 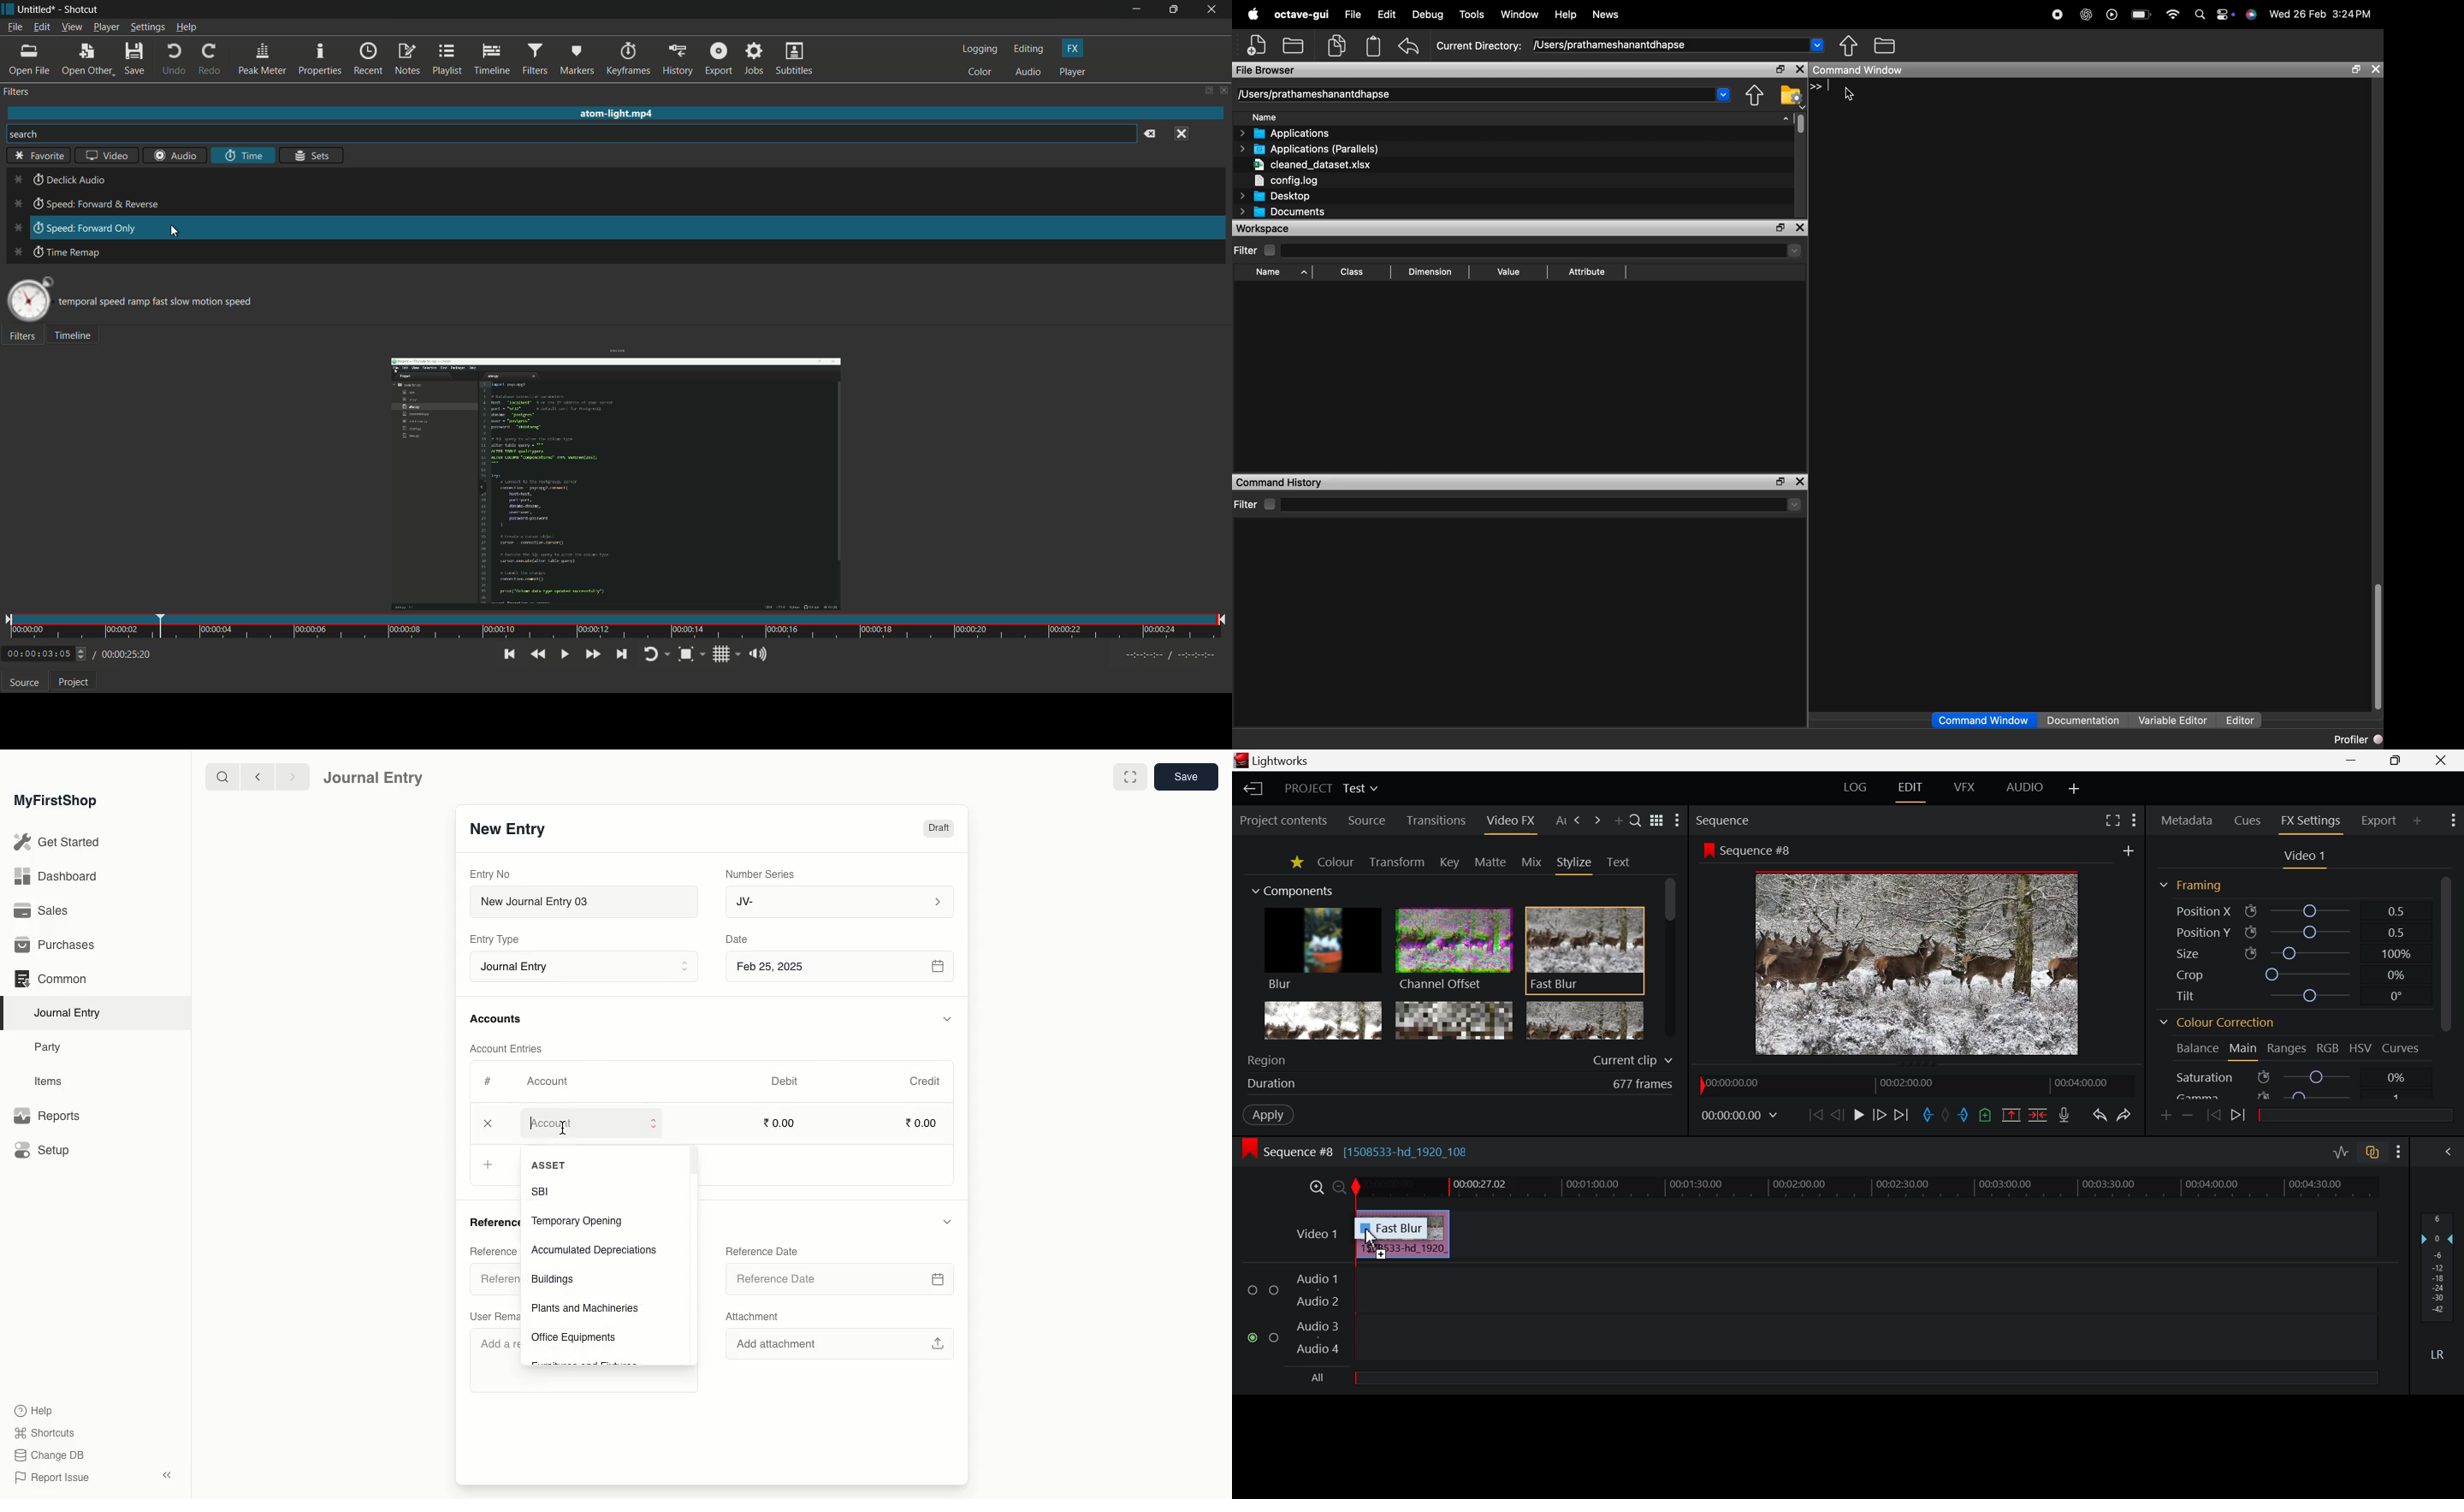 I want to click on MyFirstShop, so click(x=54, y=802).